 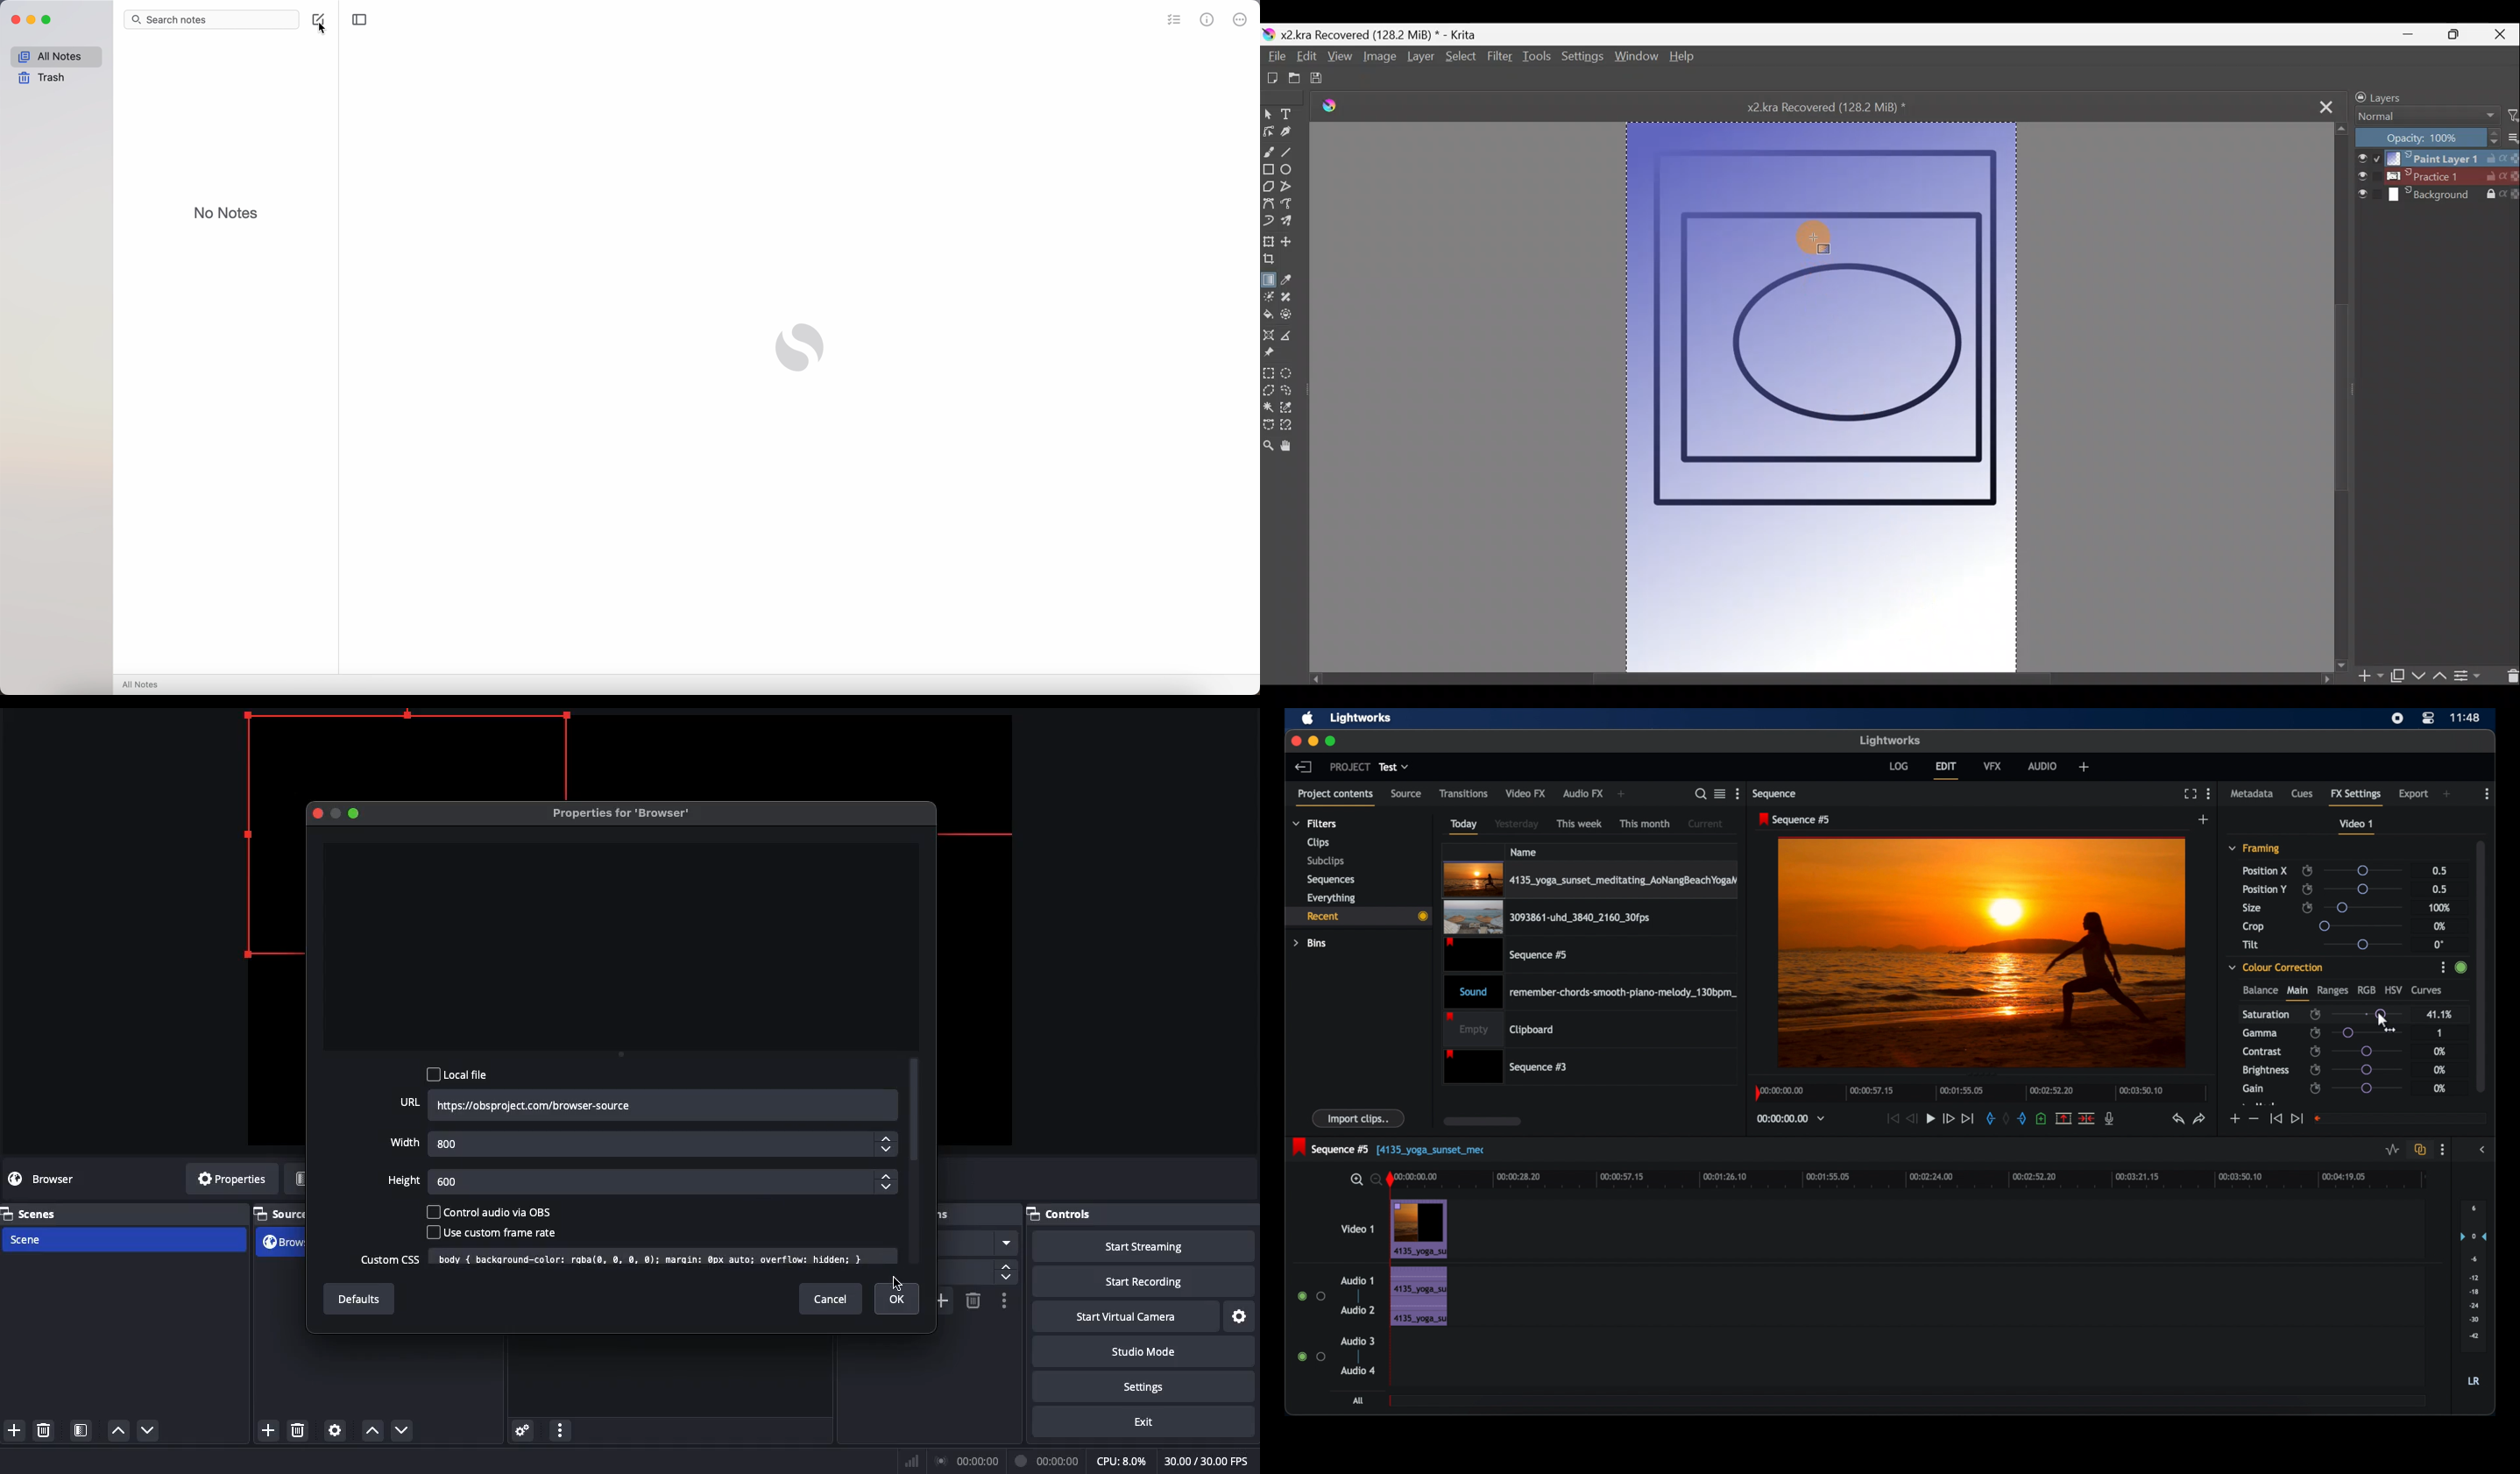 What do you see at coordinates (1637, 59) in the screenshot?
I see `Window` at bounding box center [1637, 59].